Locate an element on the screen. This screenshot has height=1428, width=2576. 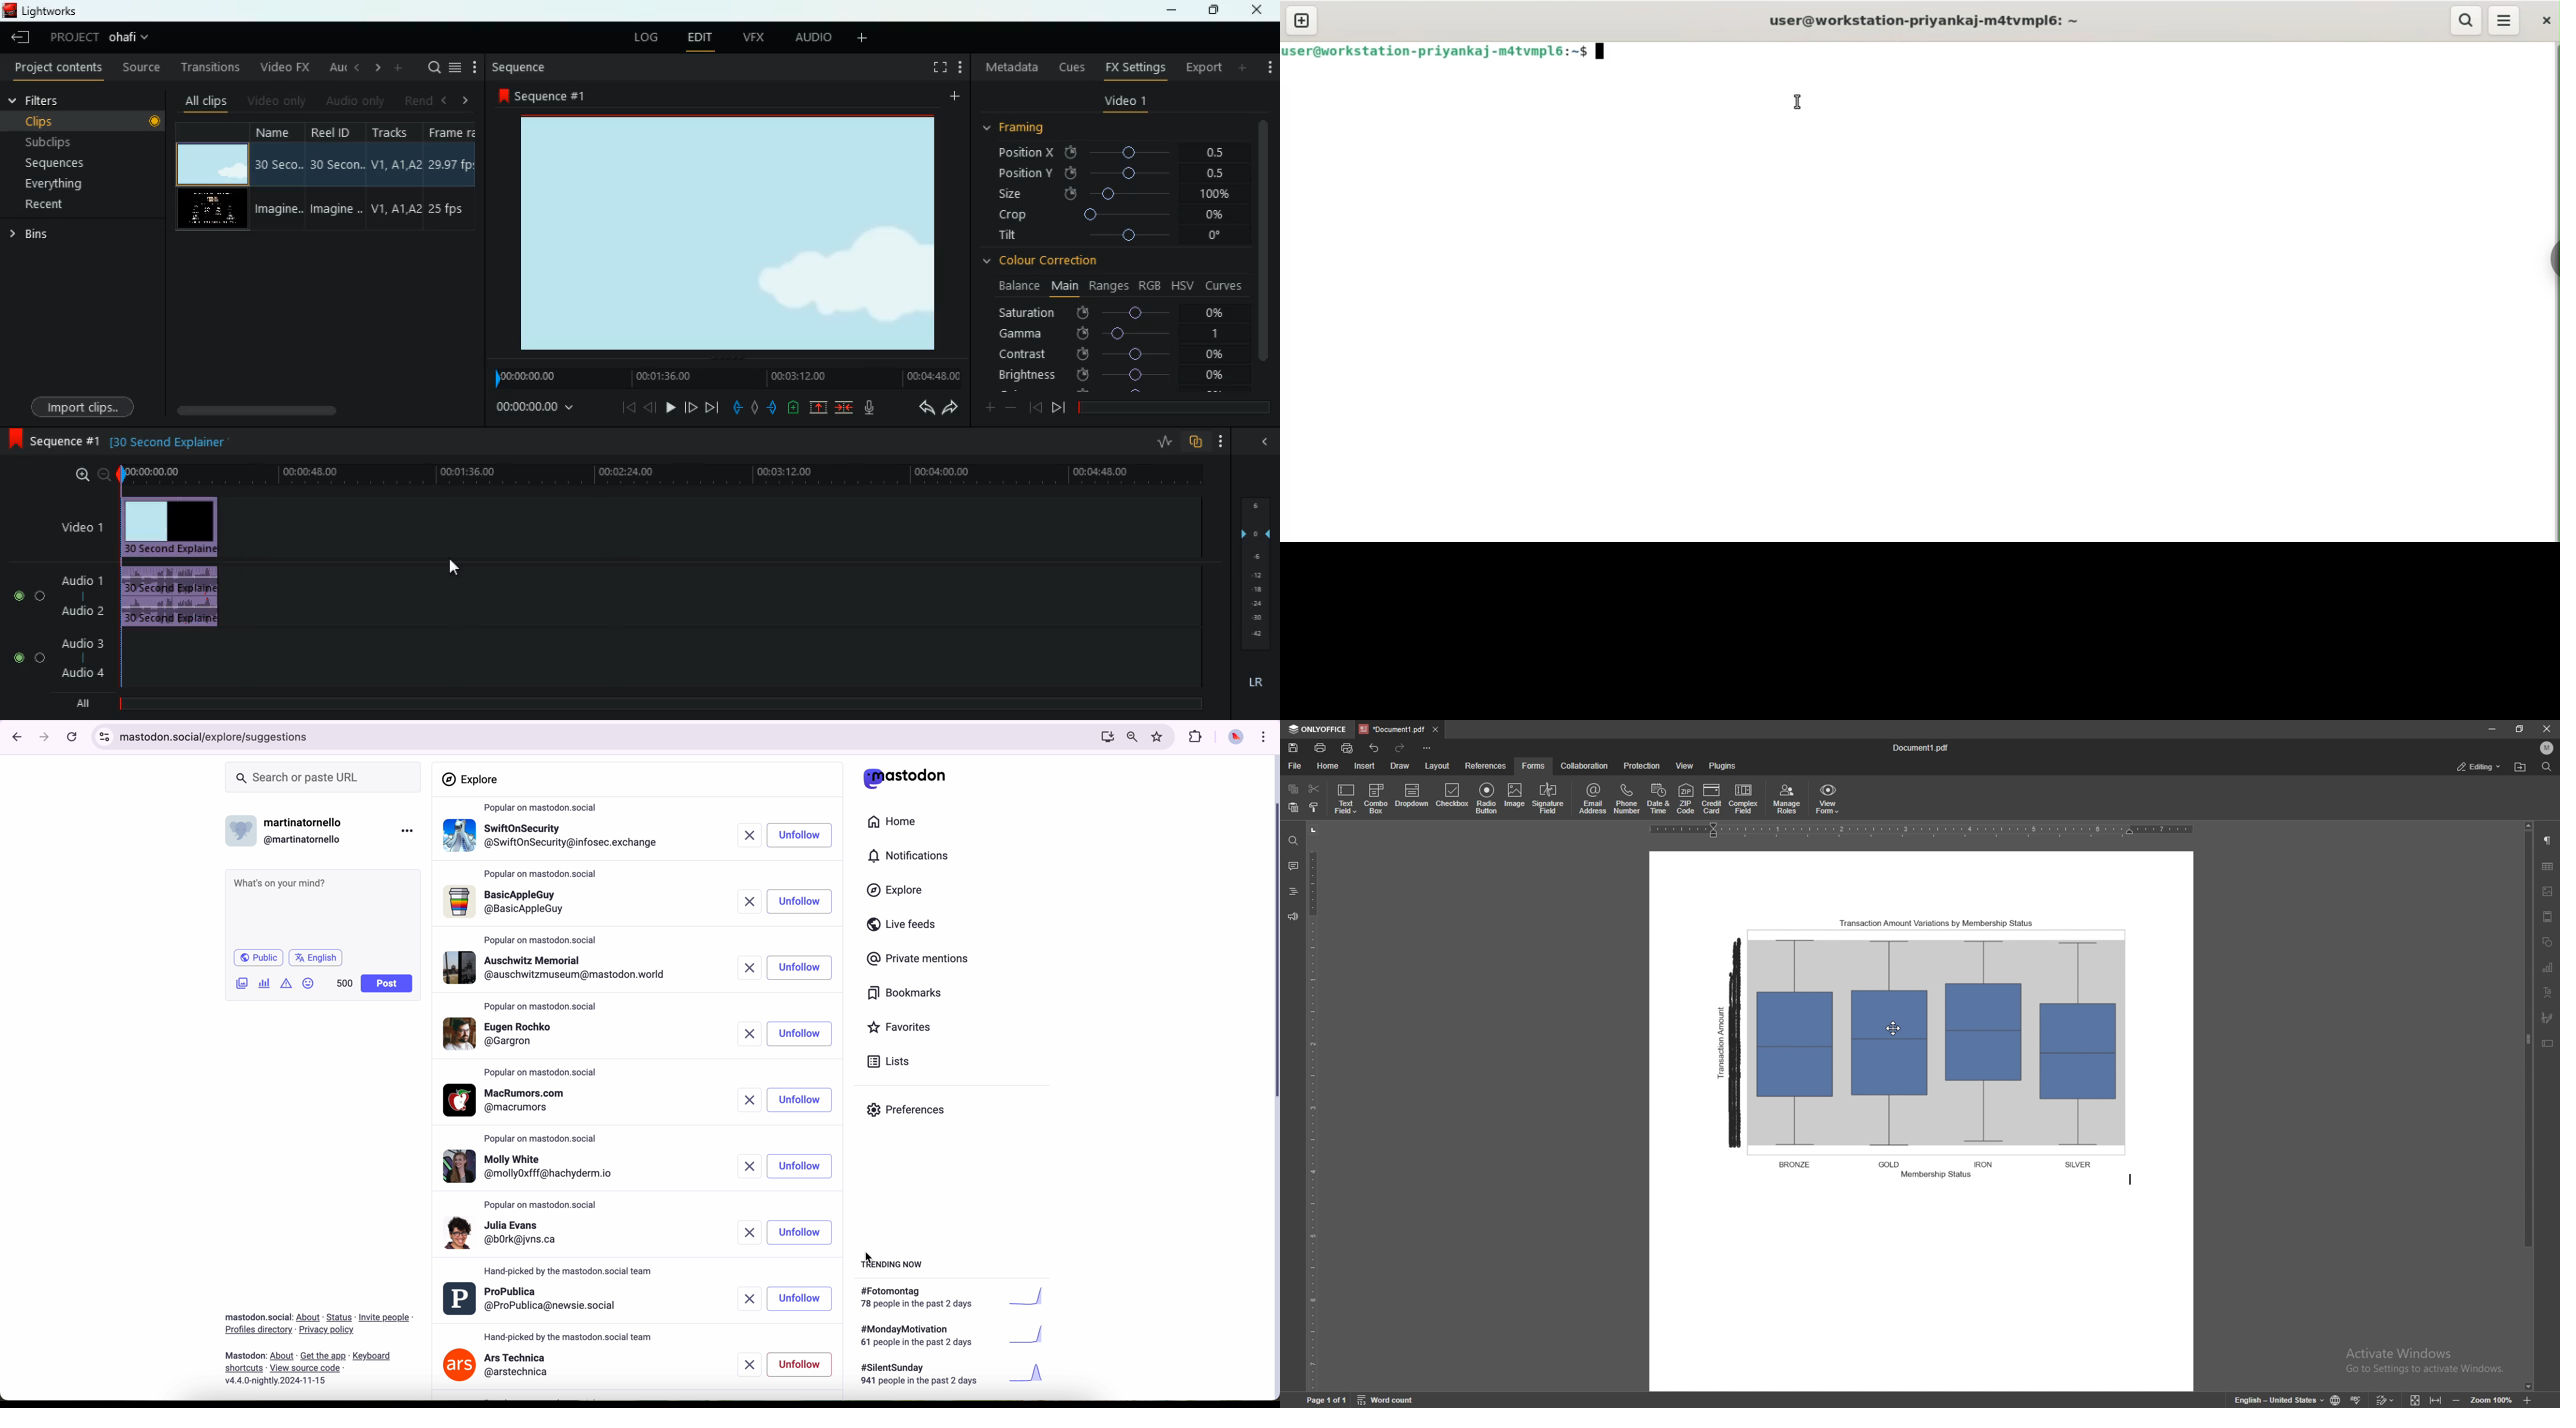
private mentions is located at coordinates (918, 959).